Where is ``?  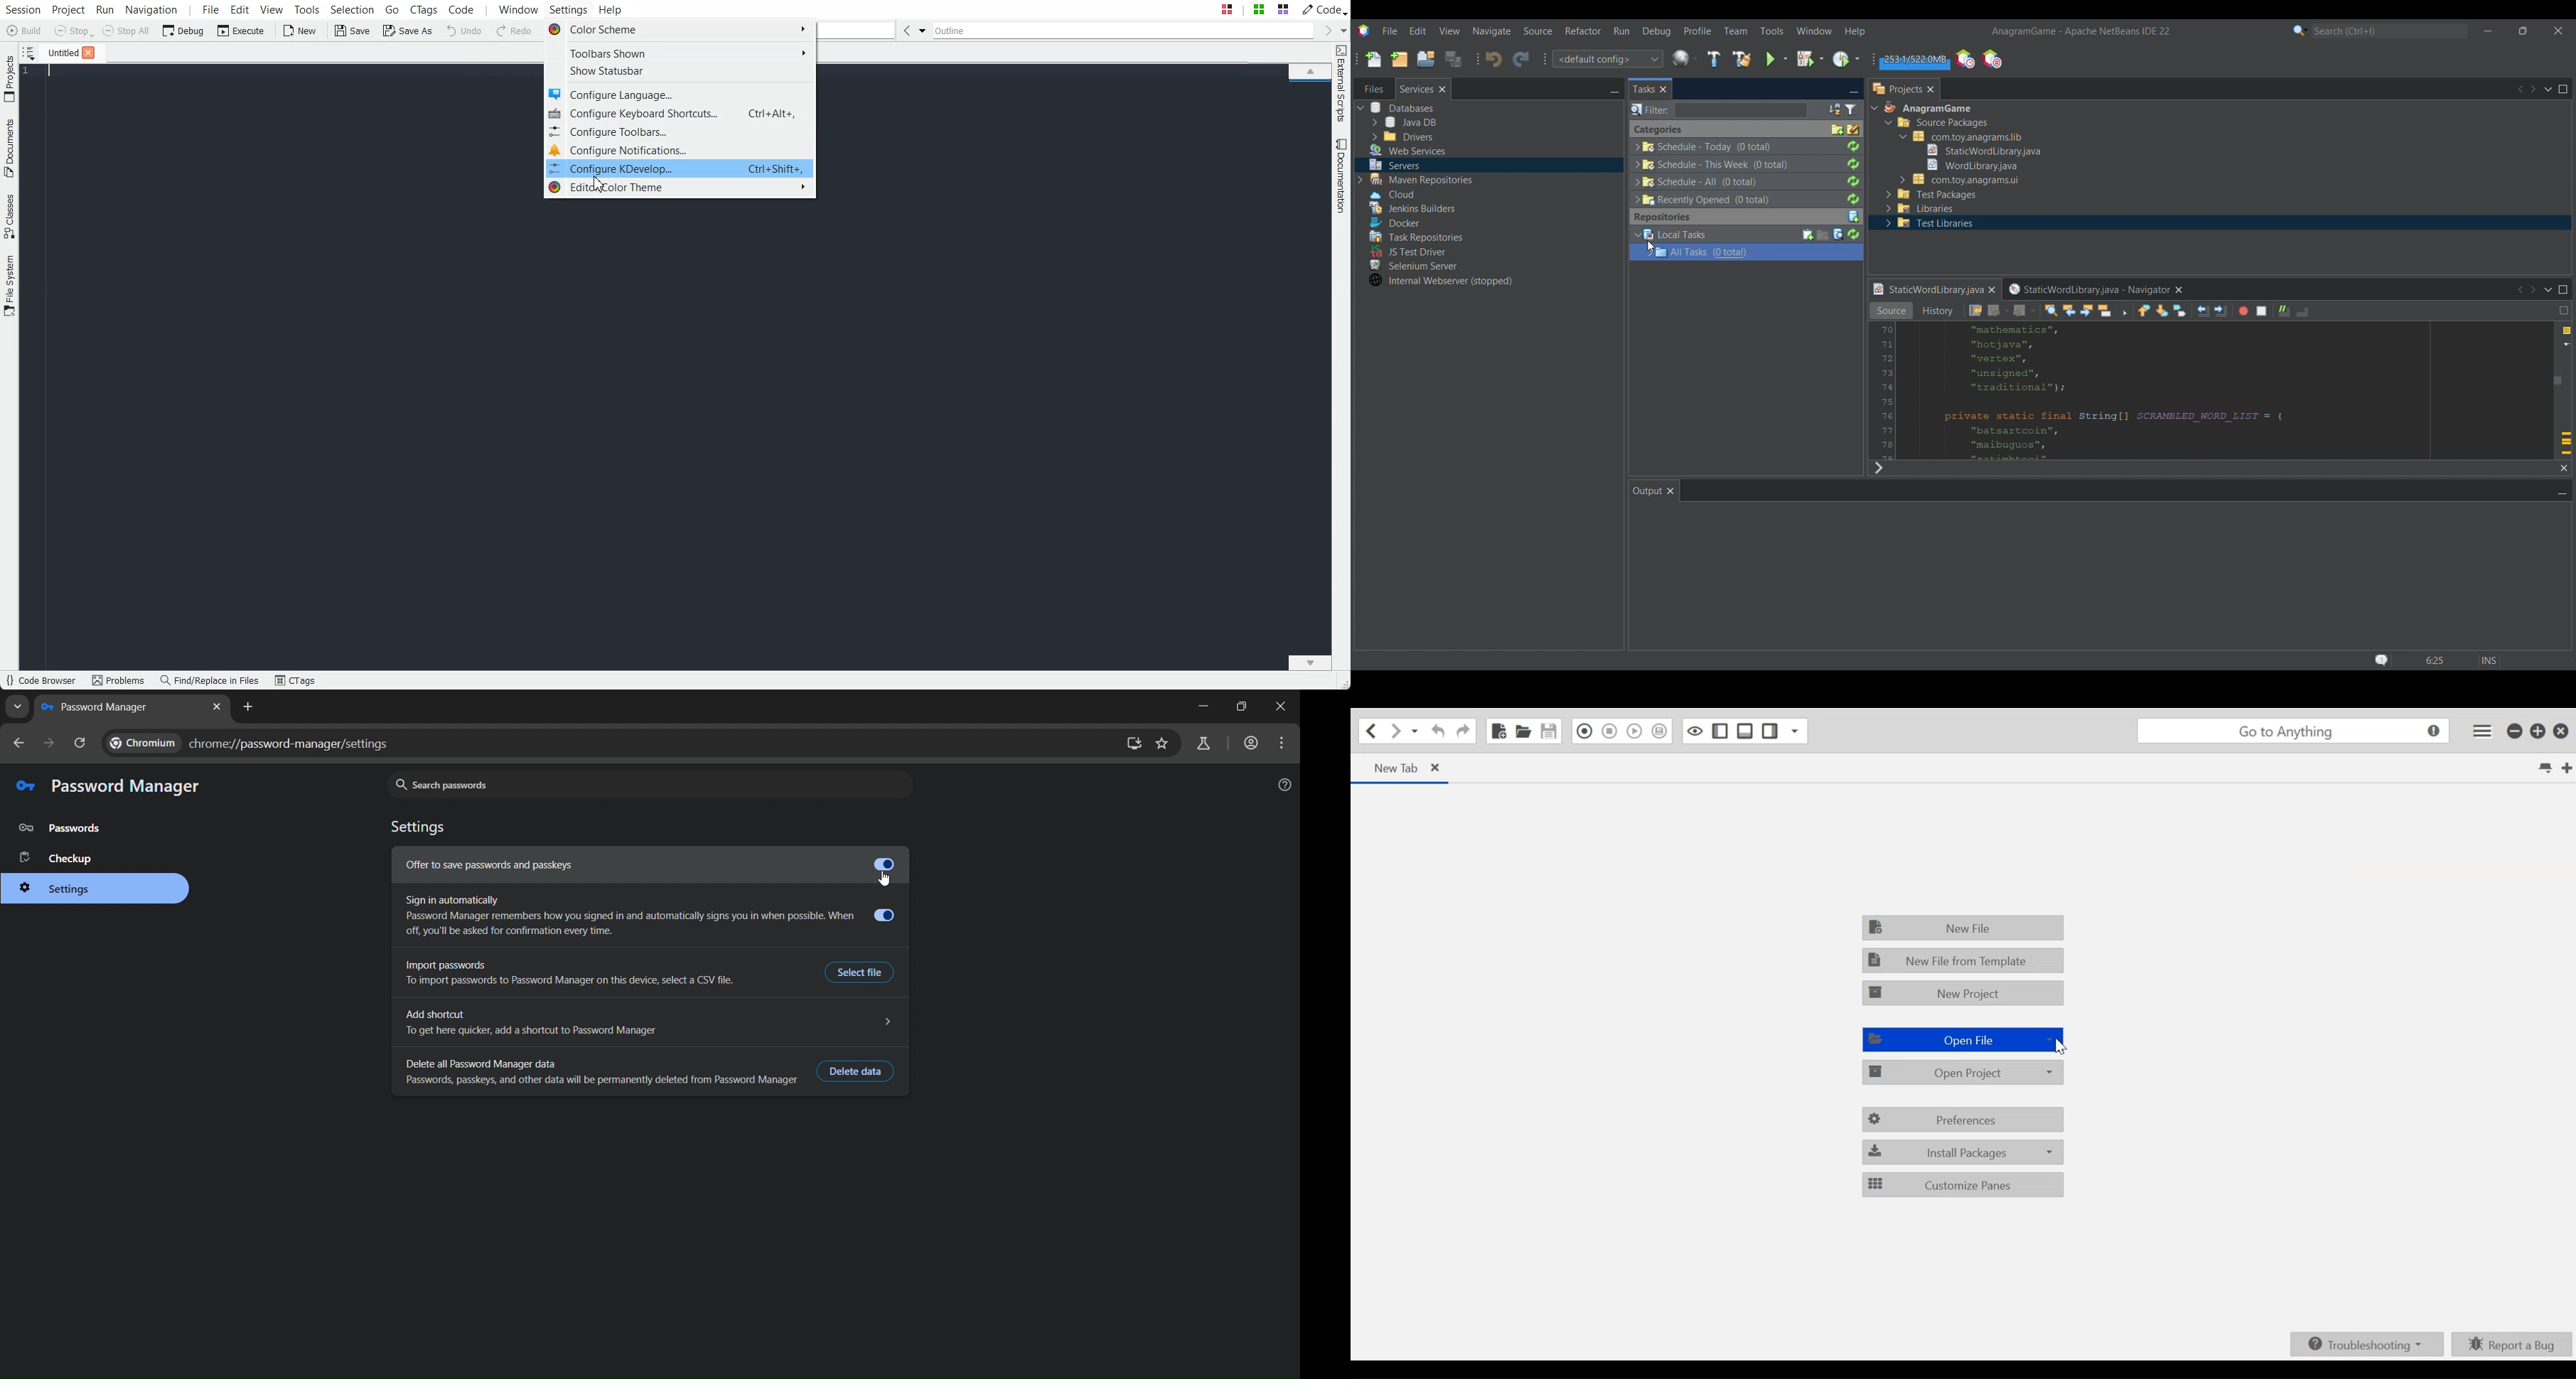  is located at coordinates (2212, 310).